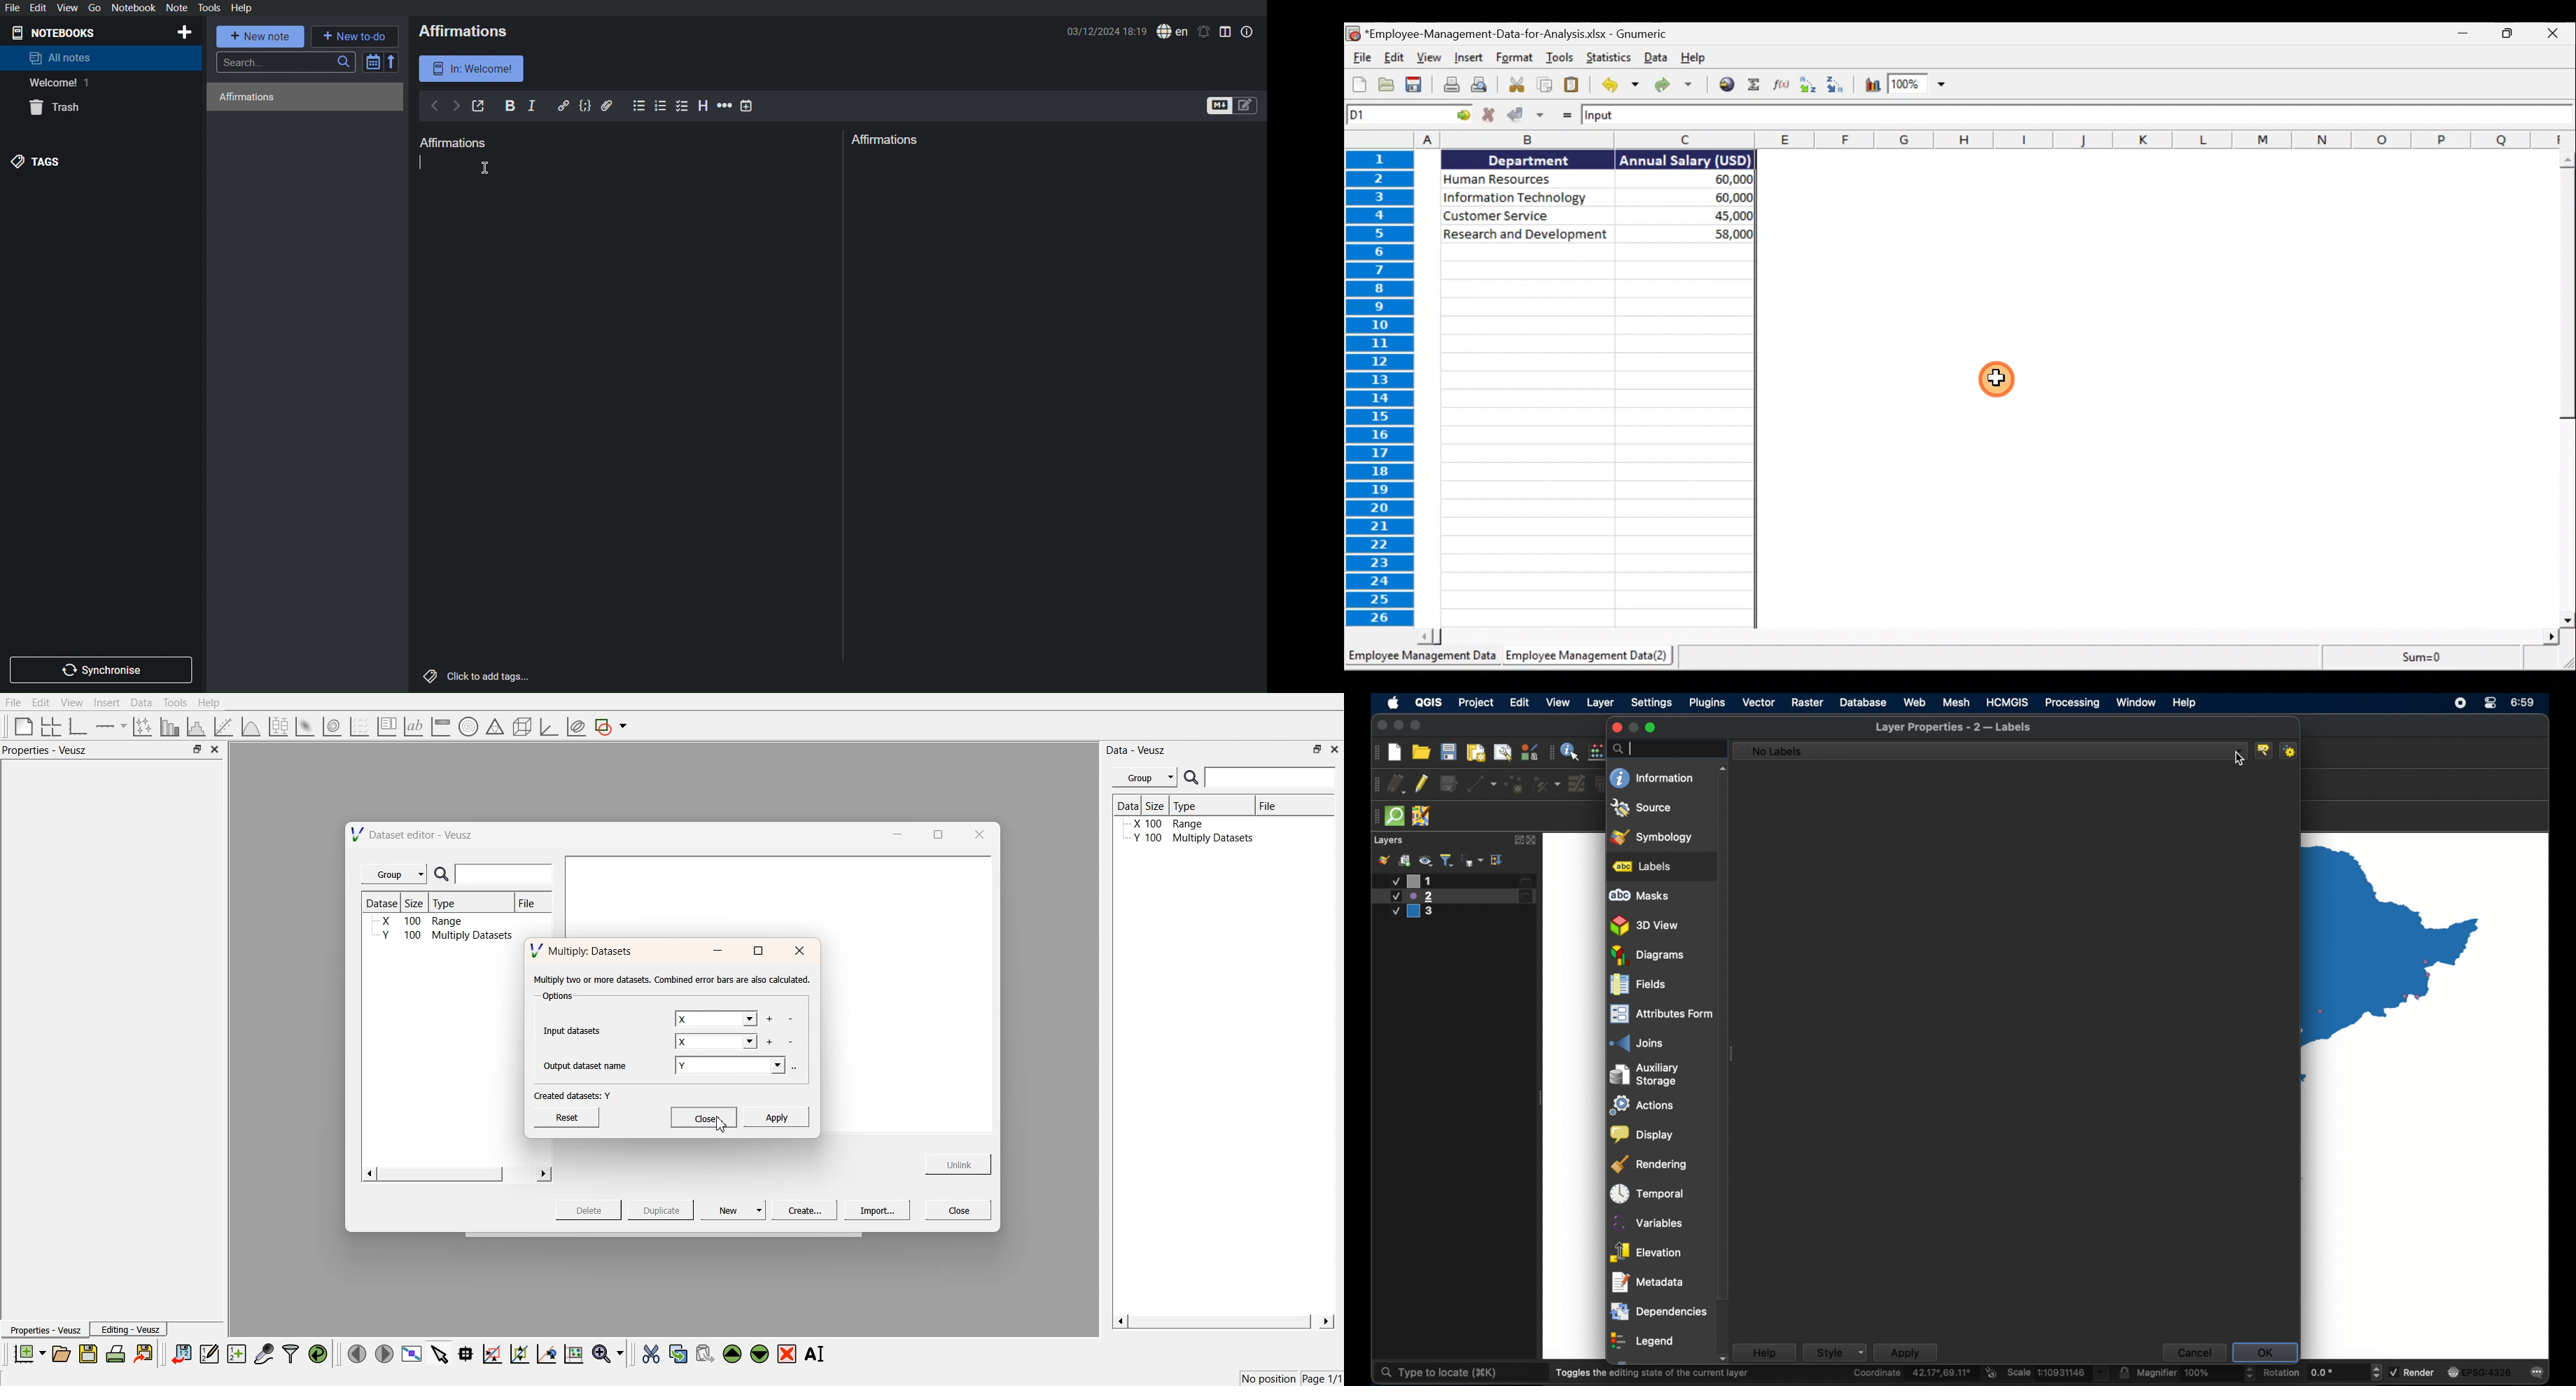 The height and width of the screenshot is (1400, 2576). Describe the element at coordinates (2555, 32) in the screenshot. I see `Close` at that location.